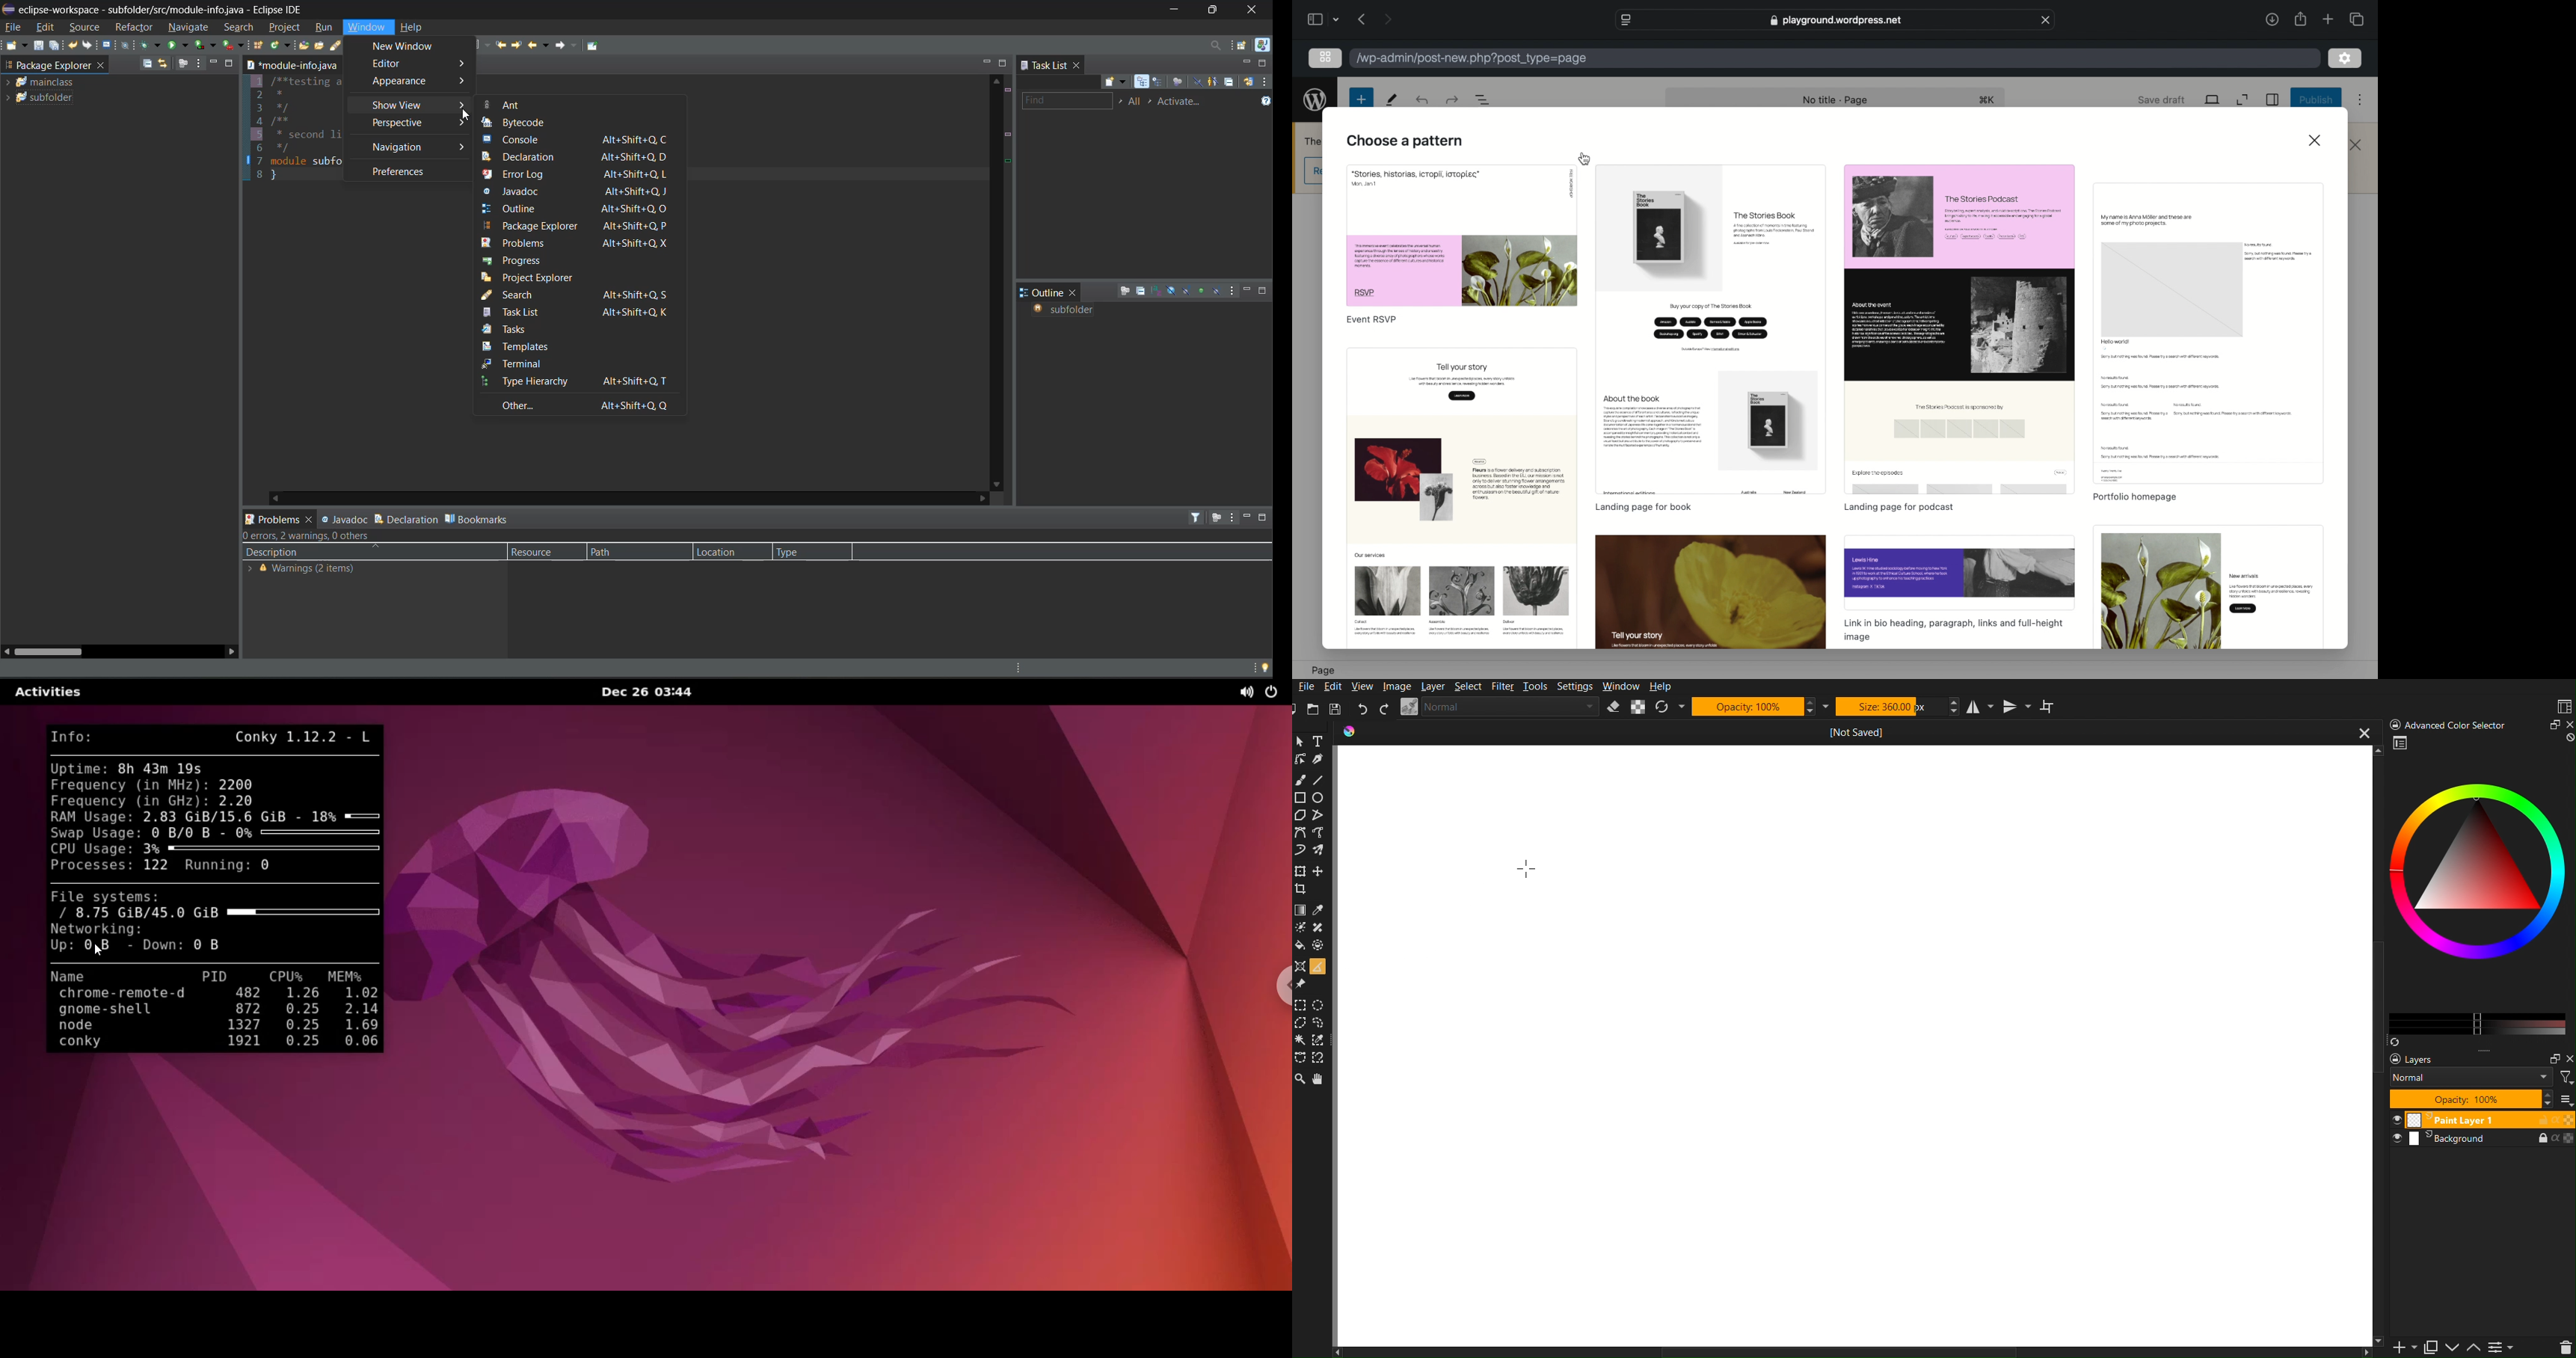 This screenshot has height=1372, width=2576. What do you see at coordinates (416, 123) in the screenshot?
I see `perspective` at bounding box center [416, 123].